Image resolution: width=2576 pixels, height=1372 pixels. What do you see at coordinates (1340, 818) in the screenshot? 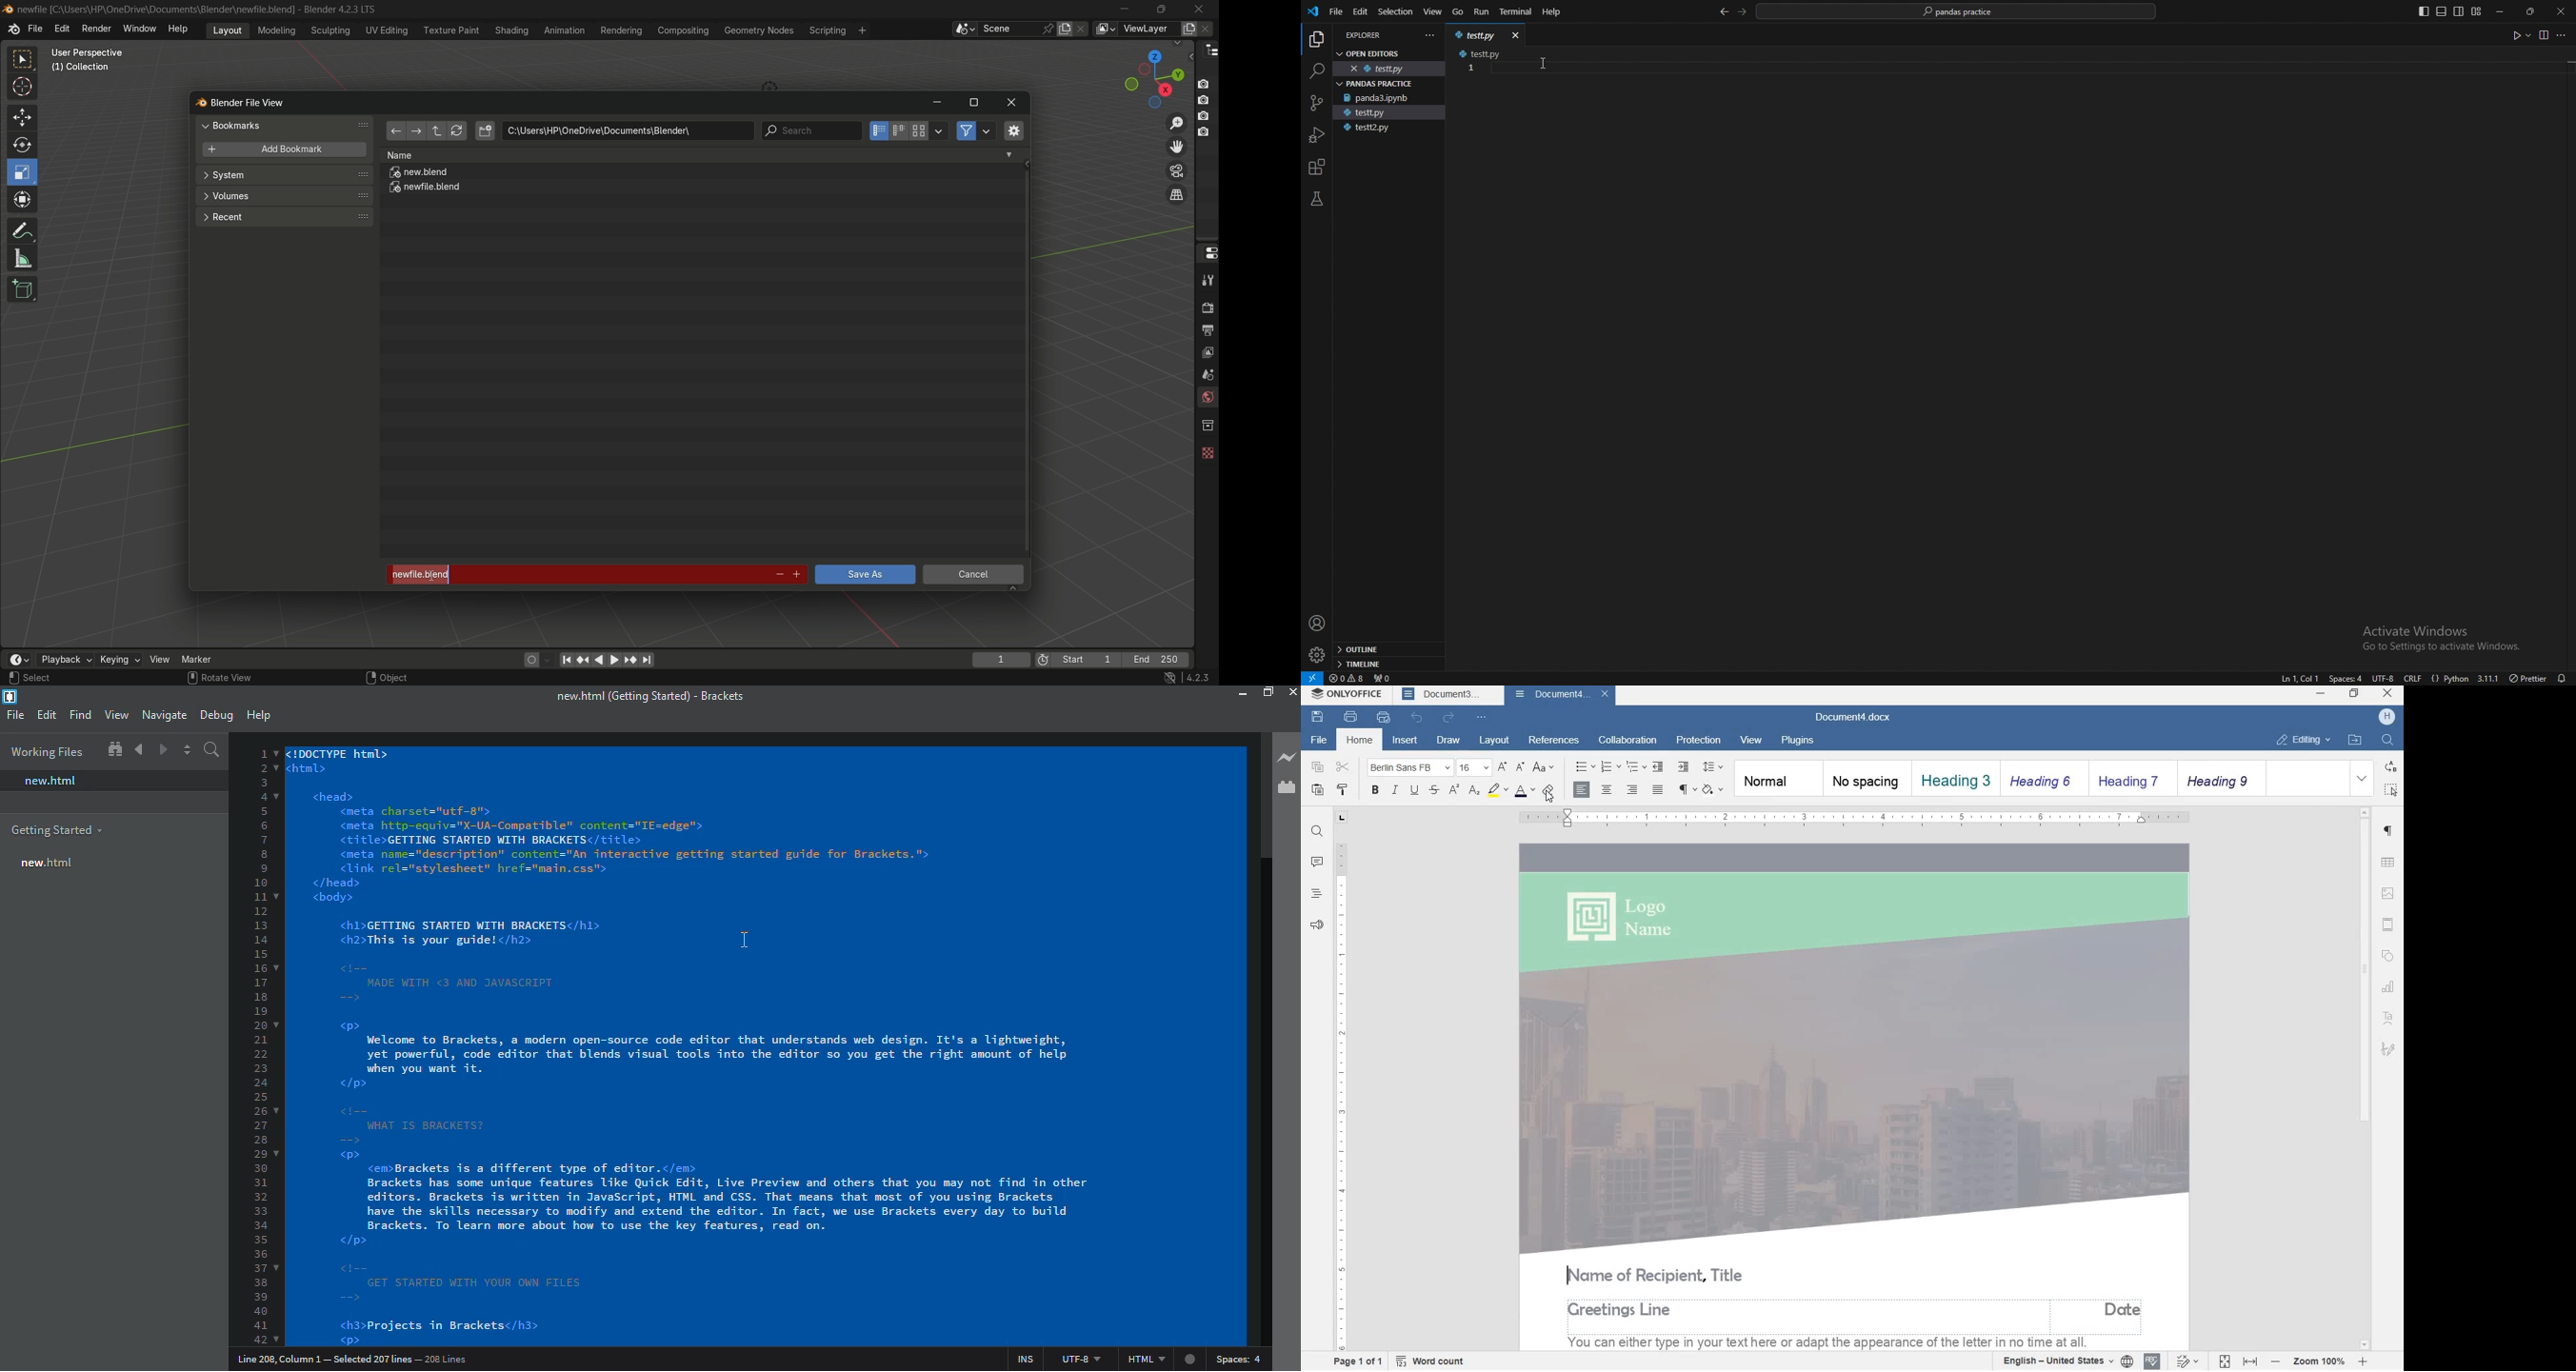
I see `L` at bounding box center [1340, 818].